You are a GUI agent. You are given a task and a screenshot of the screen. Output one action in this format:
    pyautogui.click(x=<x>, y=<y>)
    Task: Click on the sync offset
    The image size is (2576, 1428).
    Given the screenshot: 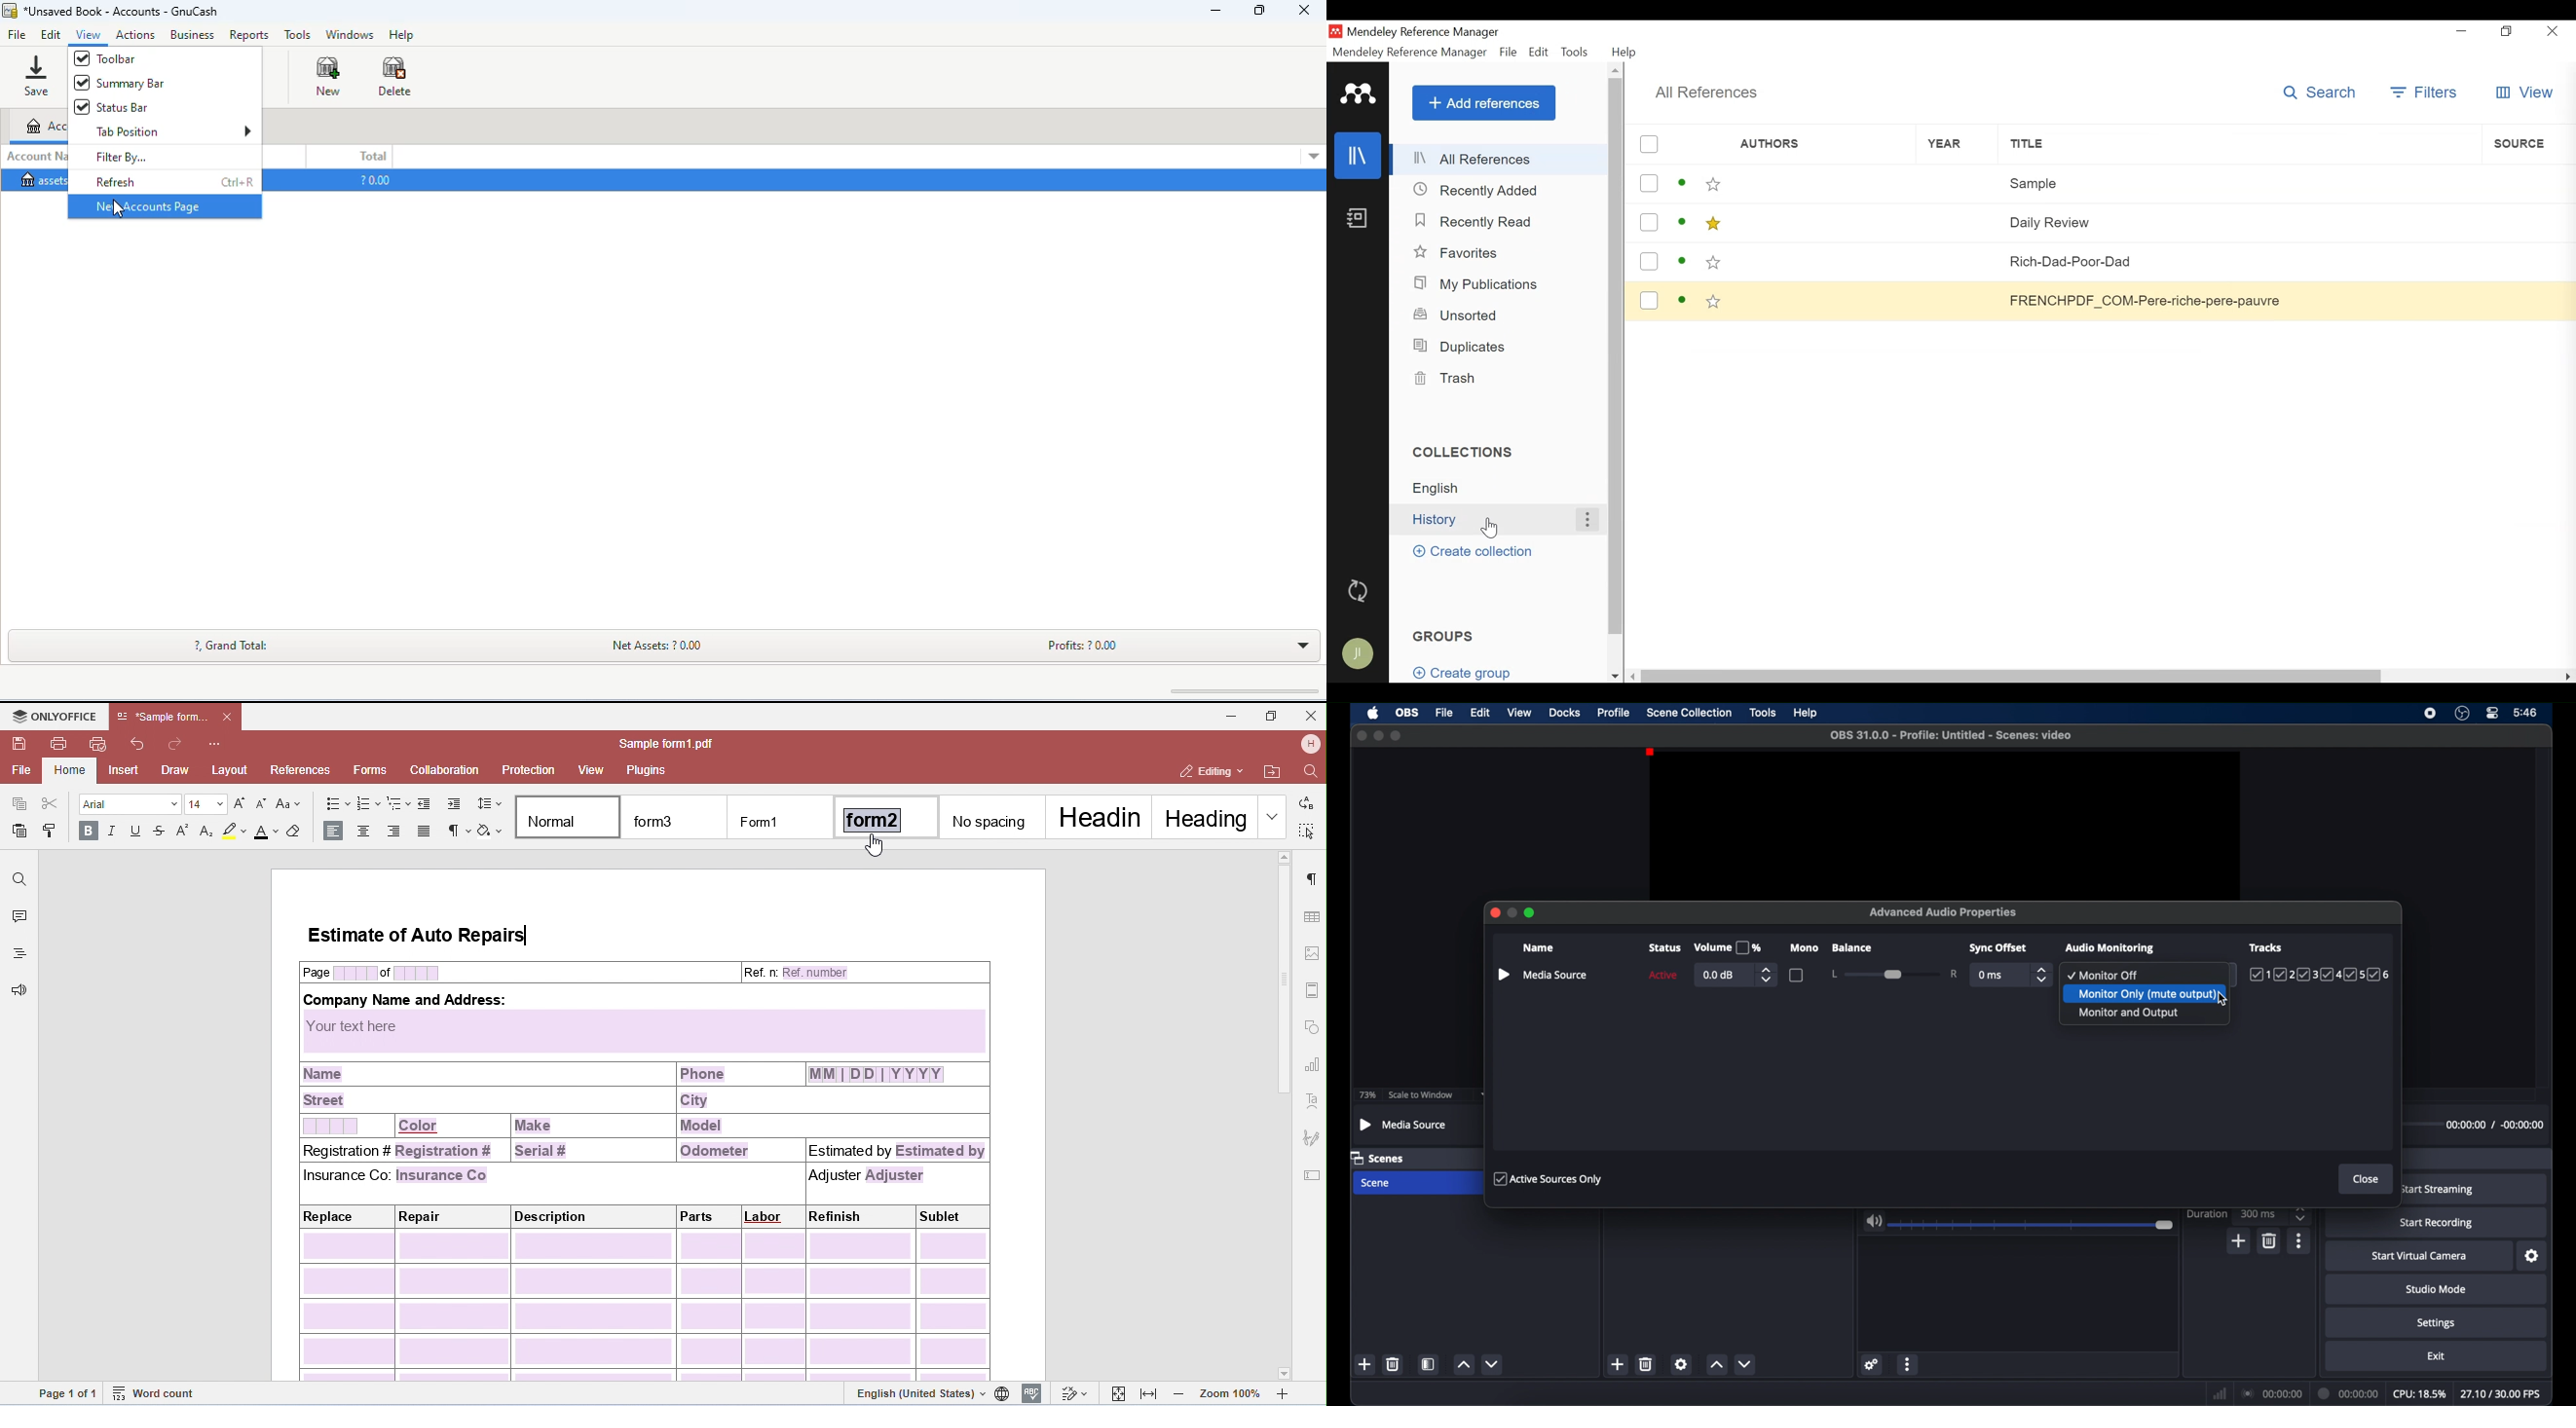 What is the action you would take?
    pyautogui.click(x=2000, y=948)
    